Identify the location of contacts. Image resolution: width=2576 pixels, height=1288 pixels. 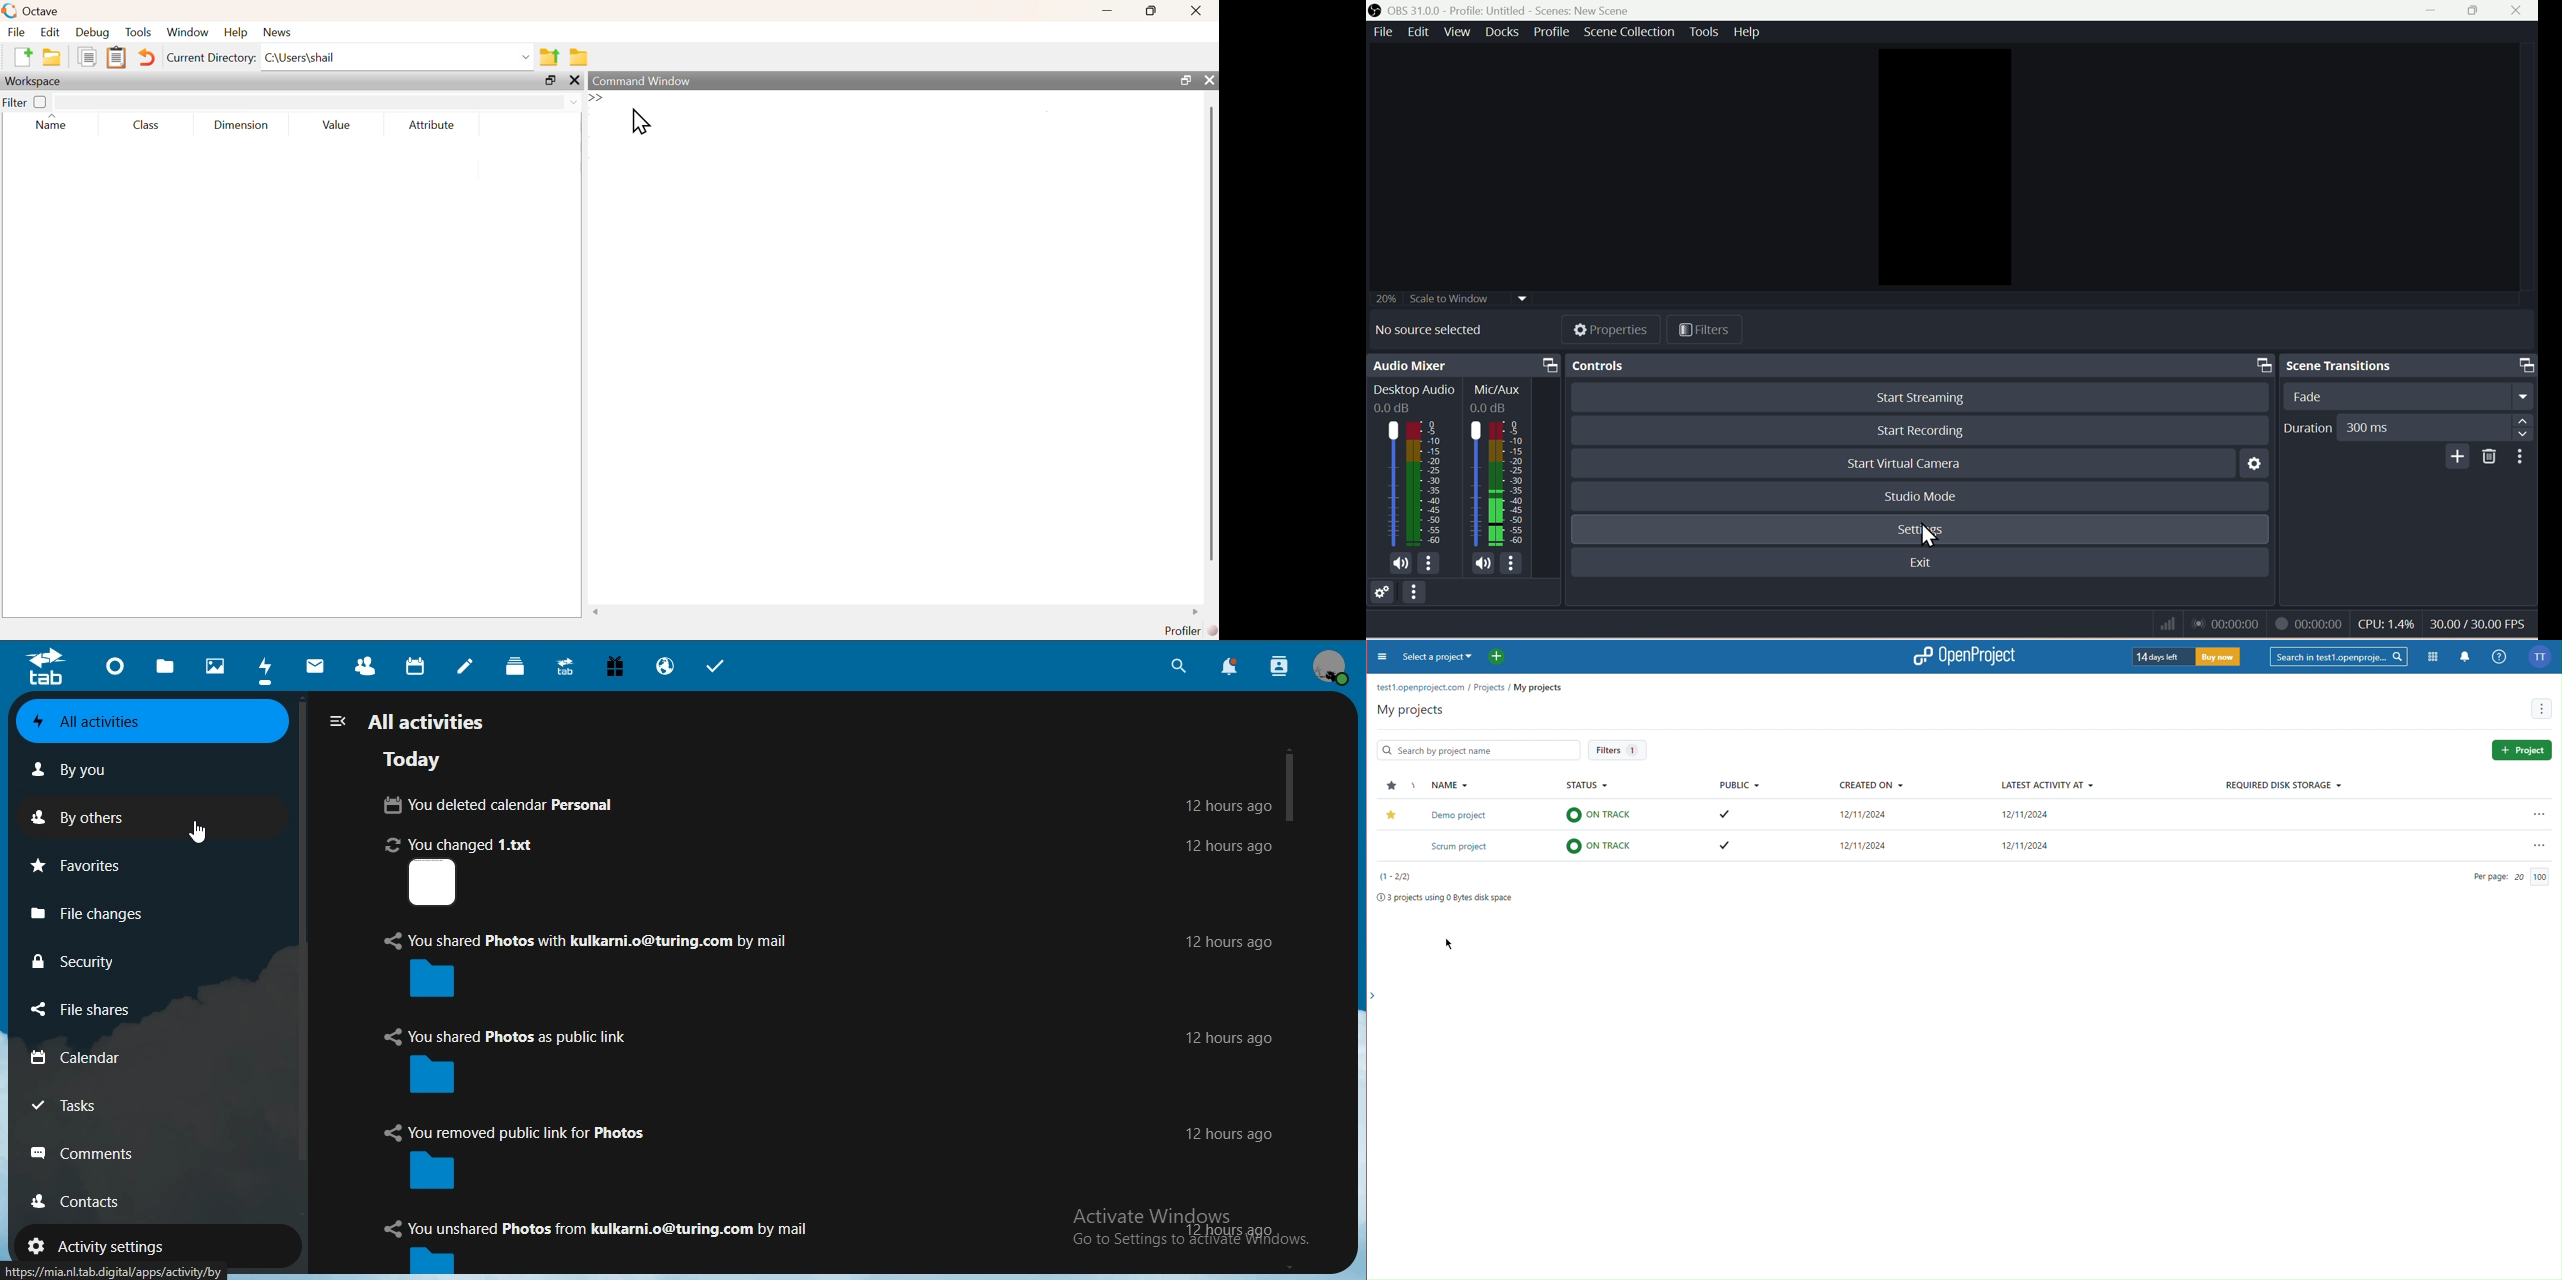
(366, 663).